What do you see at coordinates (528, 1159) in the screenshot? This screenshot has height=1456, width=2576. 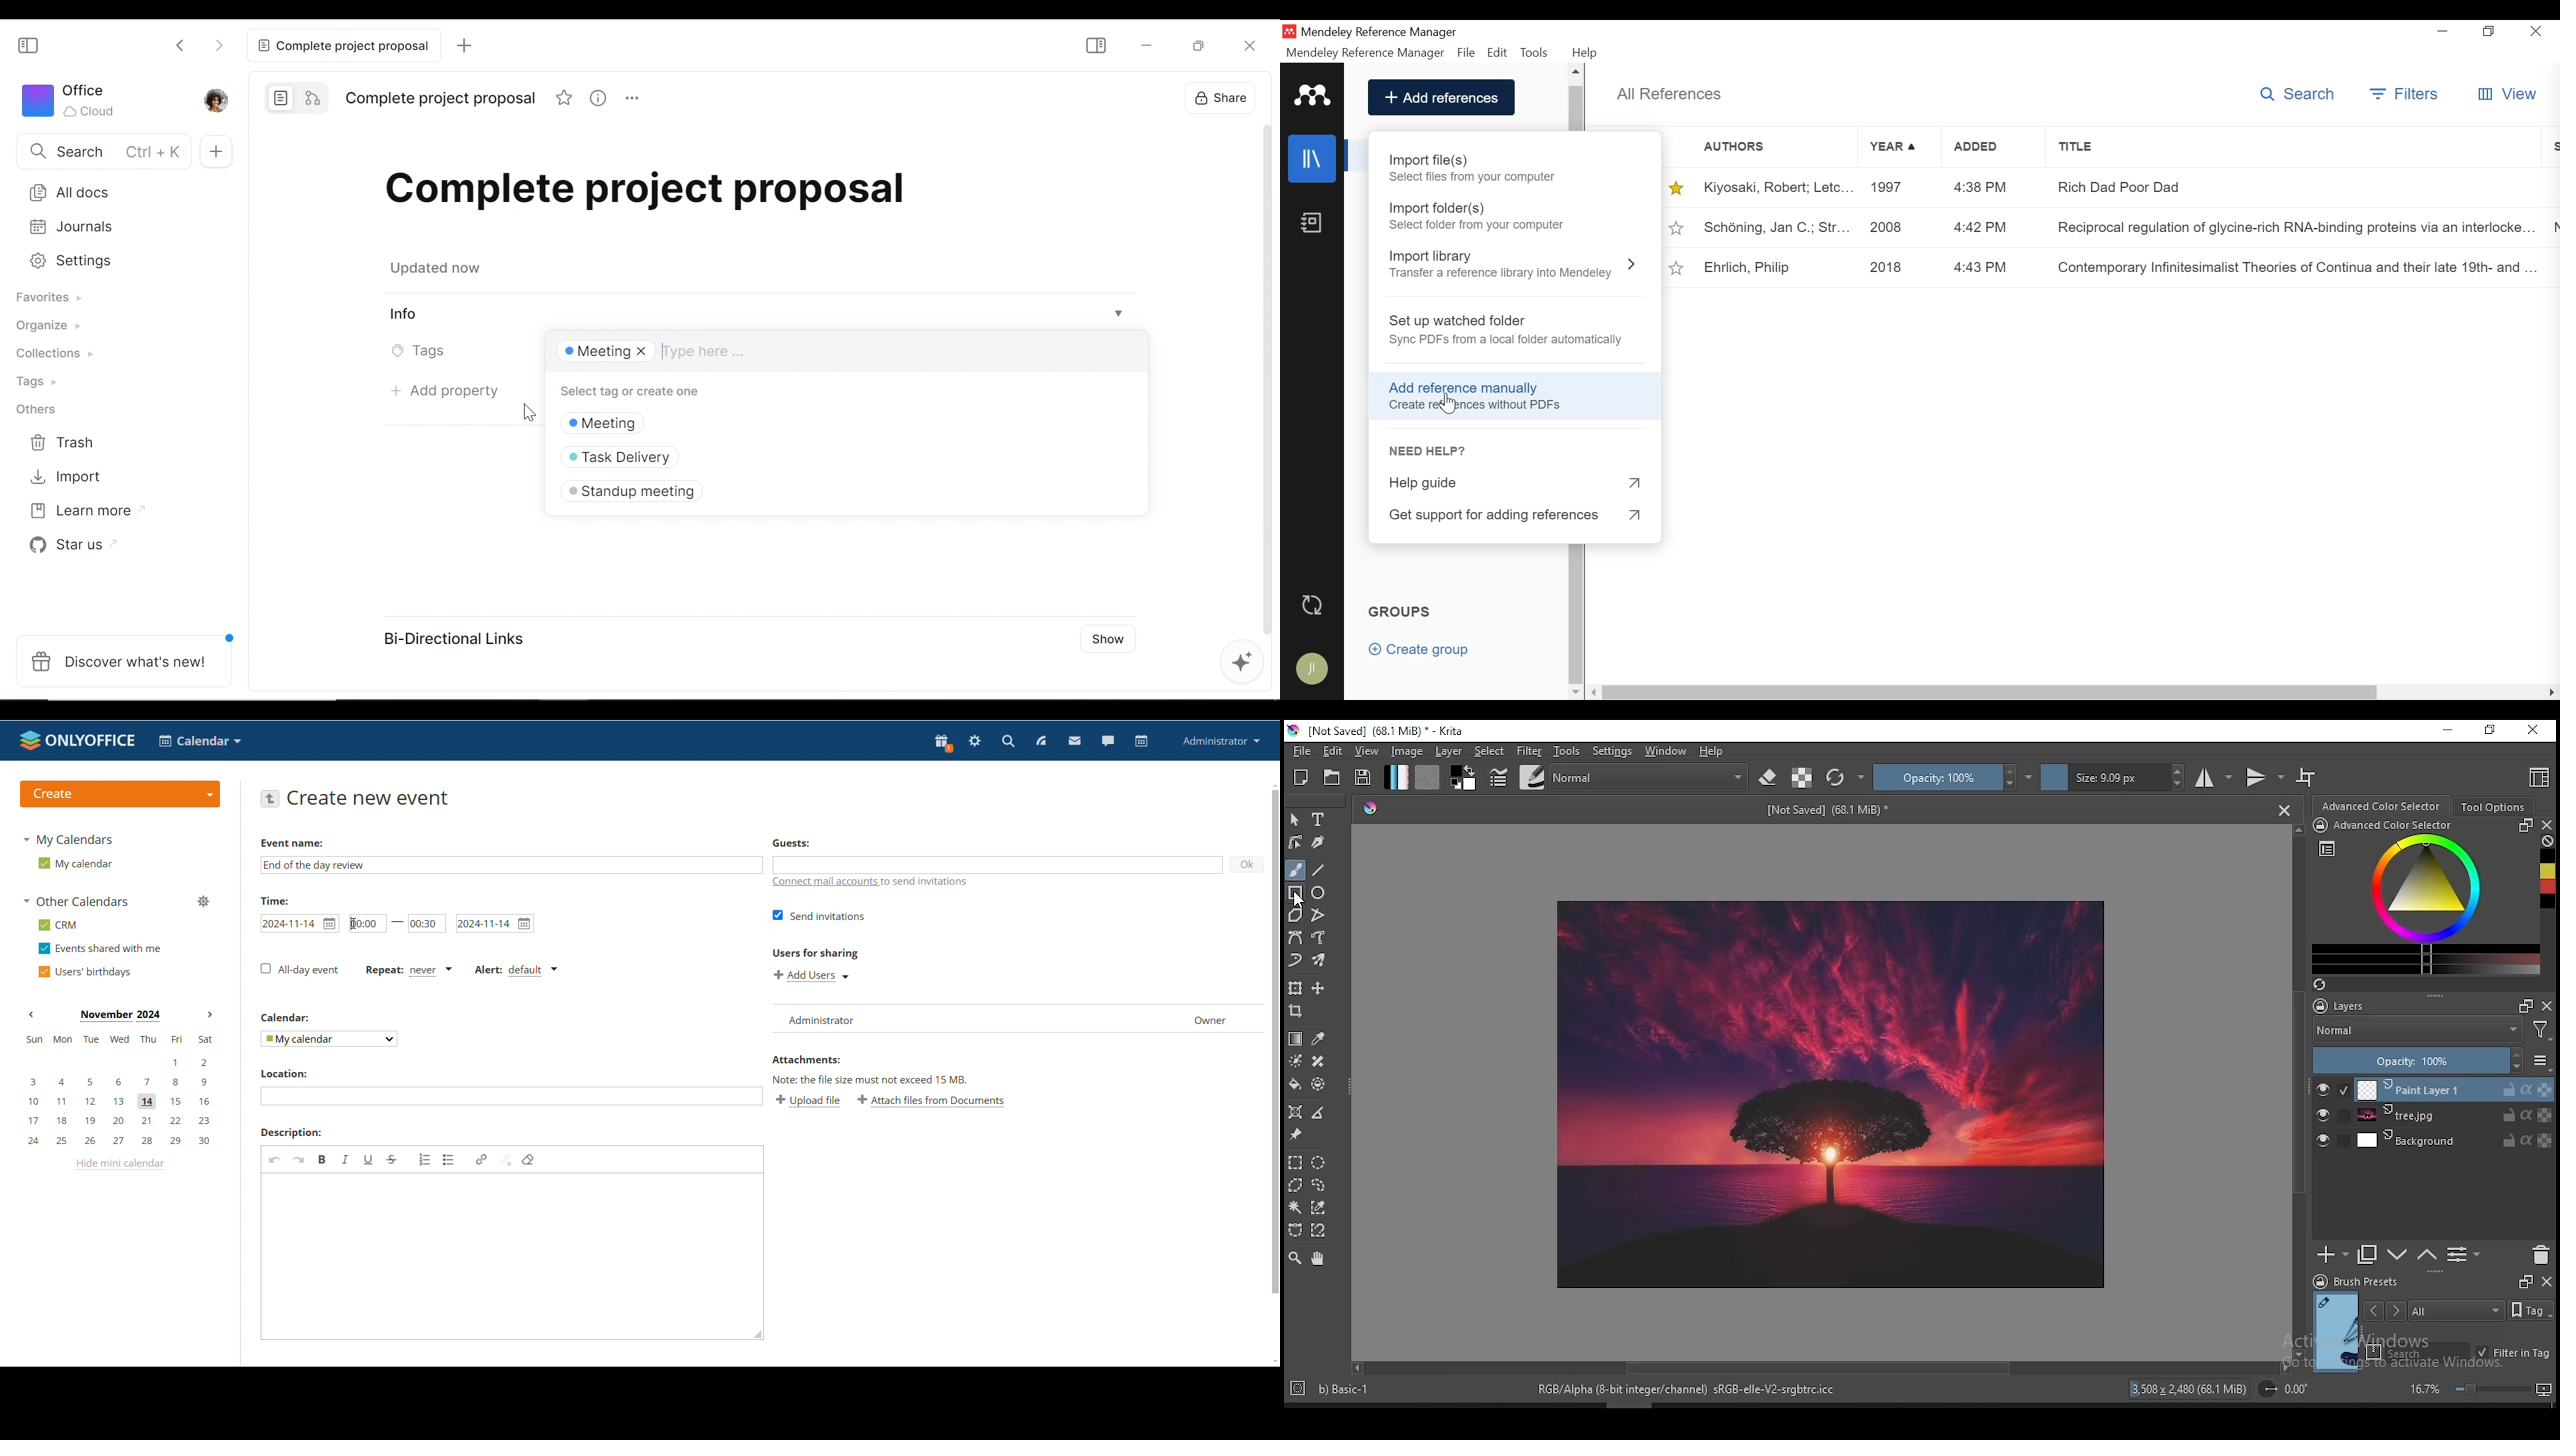 I see `remove format` at bounding box center [528, 1159].